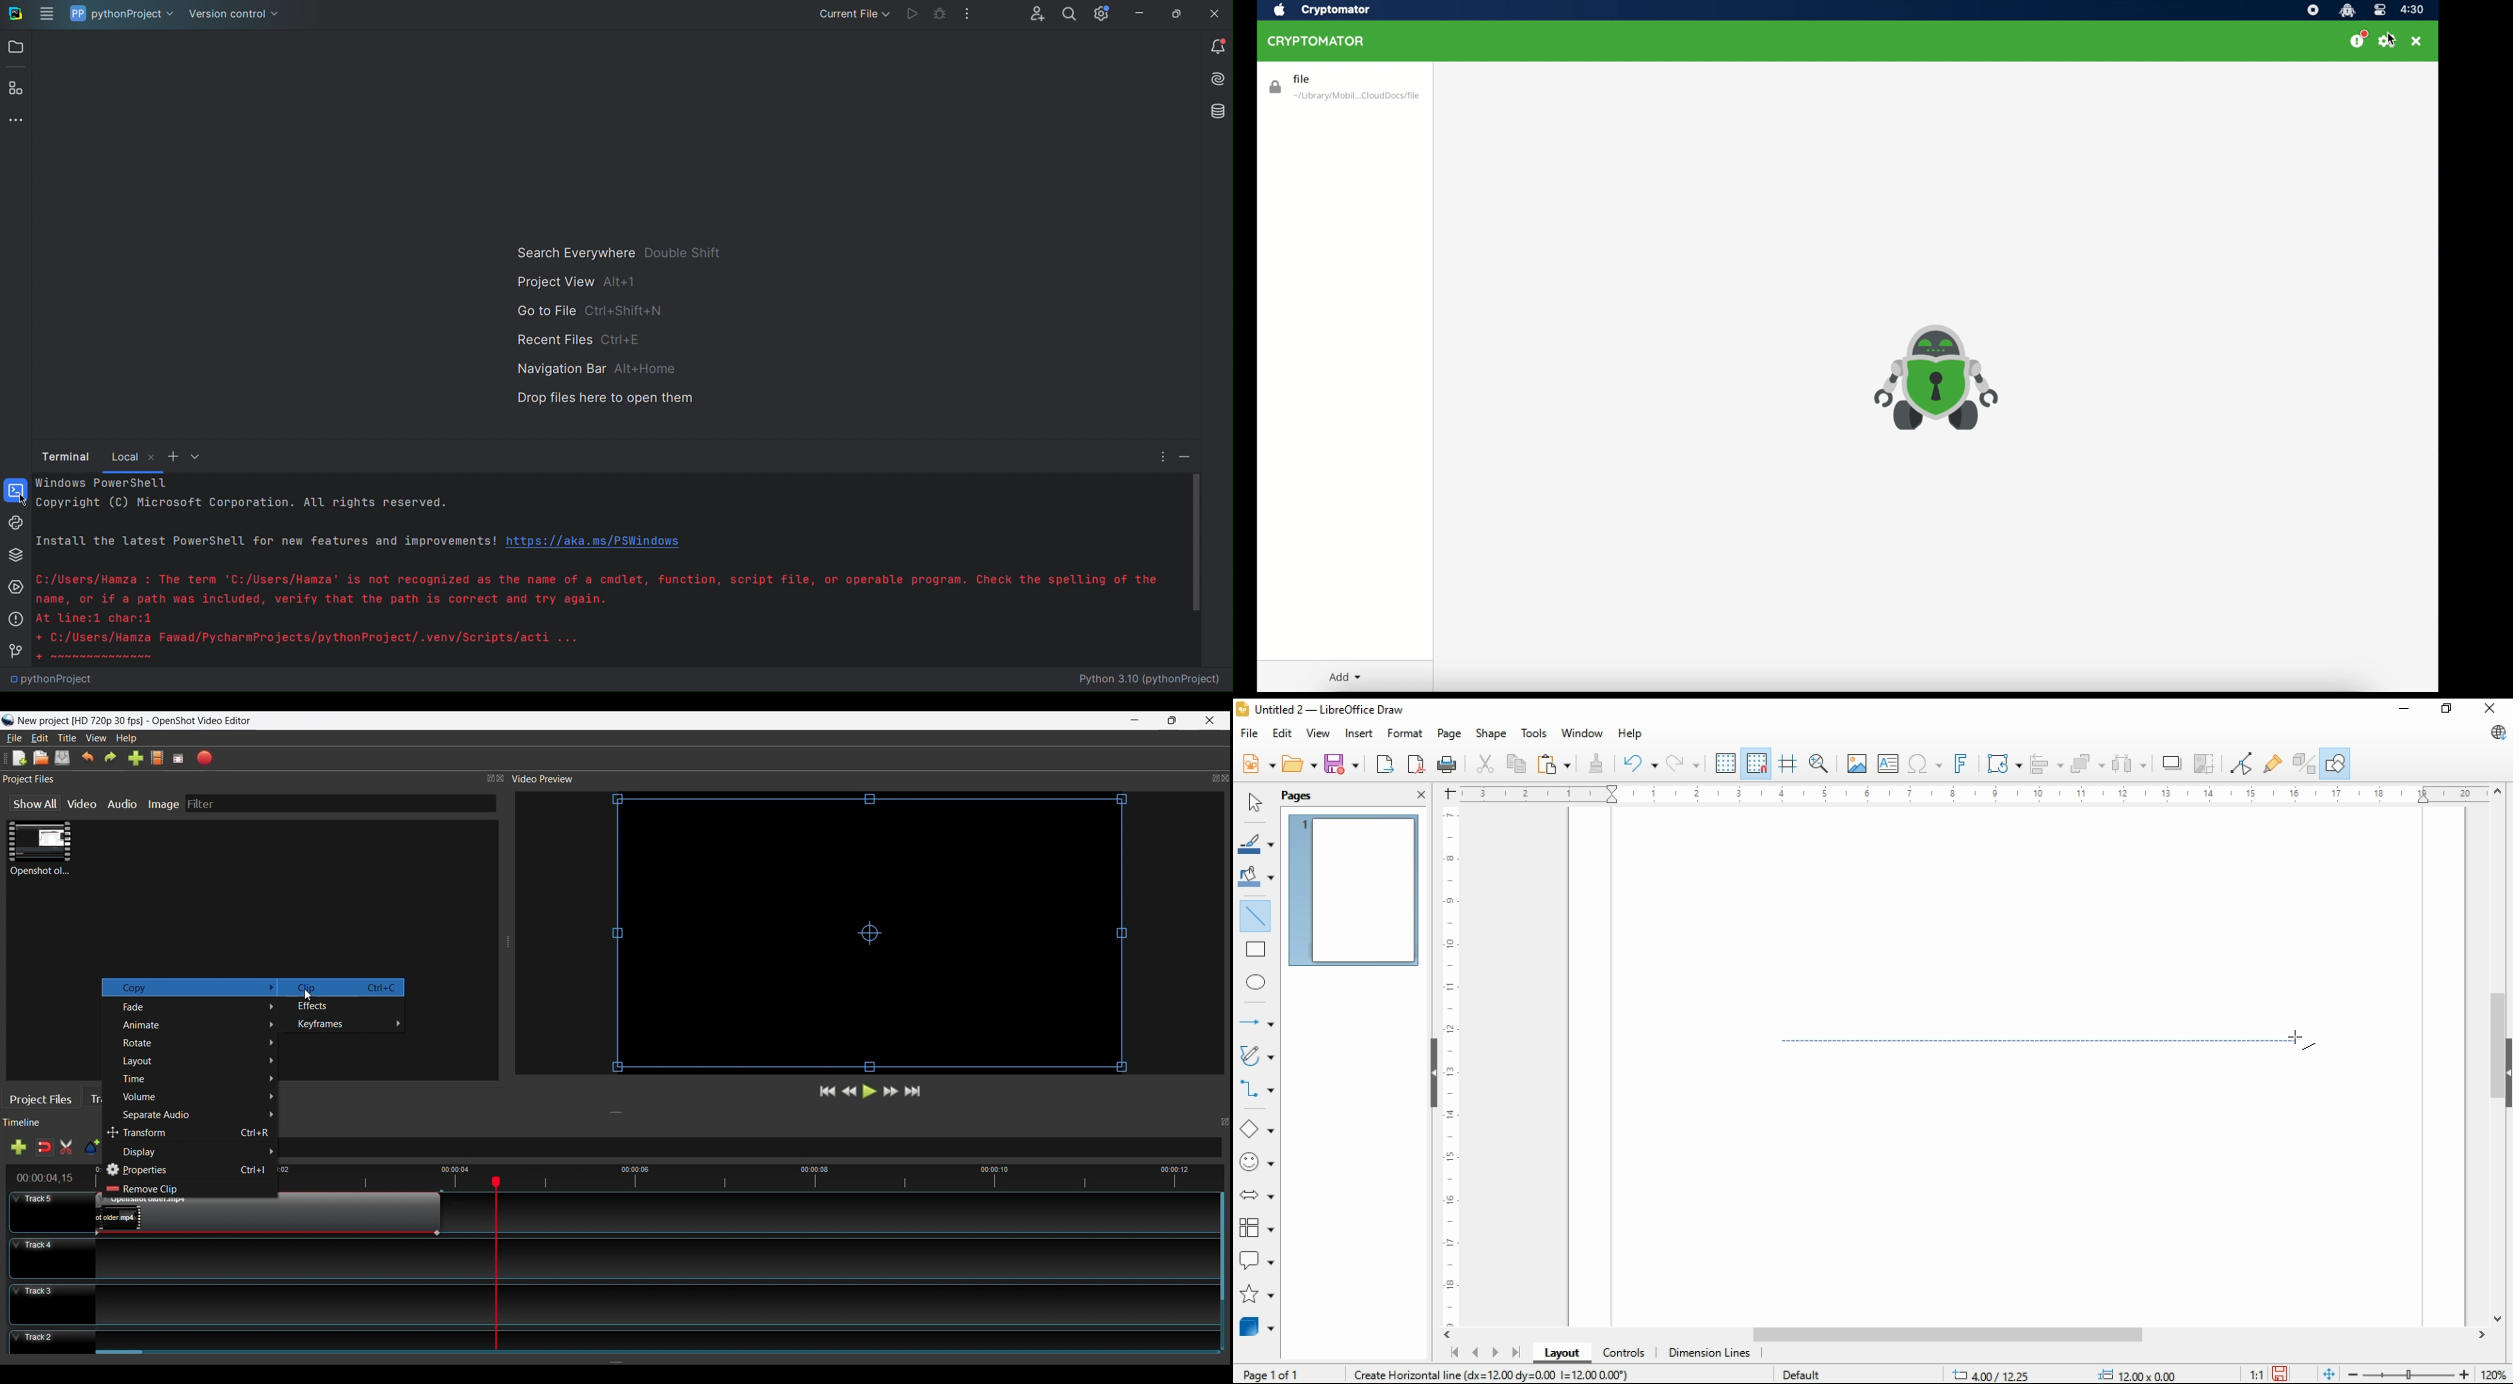  What do you see at coordinates (89, 757) in the screenshot?
I see `Undo` at bounding box center [89, 757].